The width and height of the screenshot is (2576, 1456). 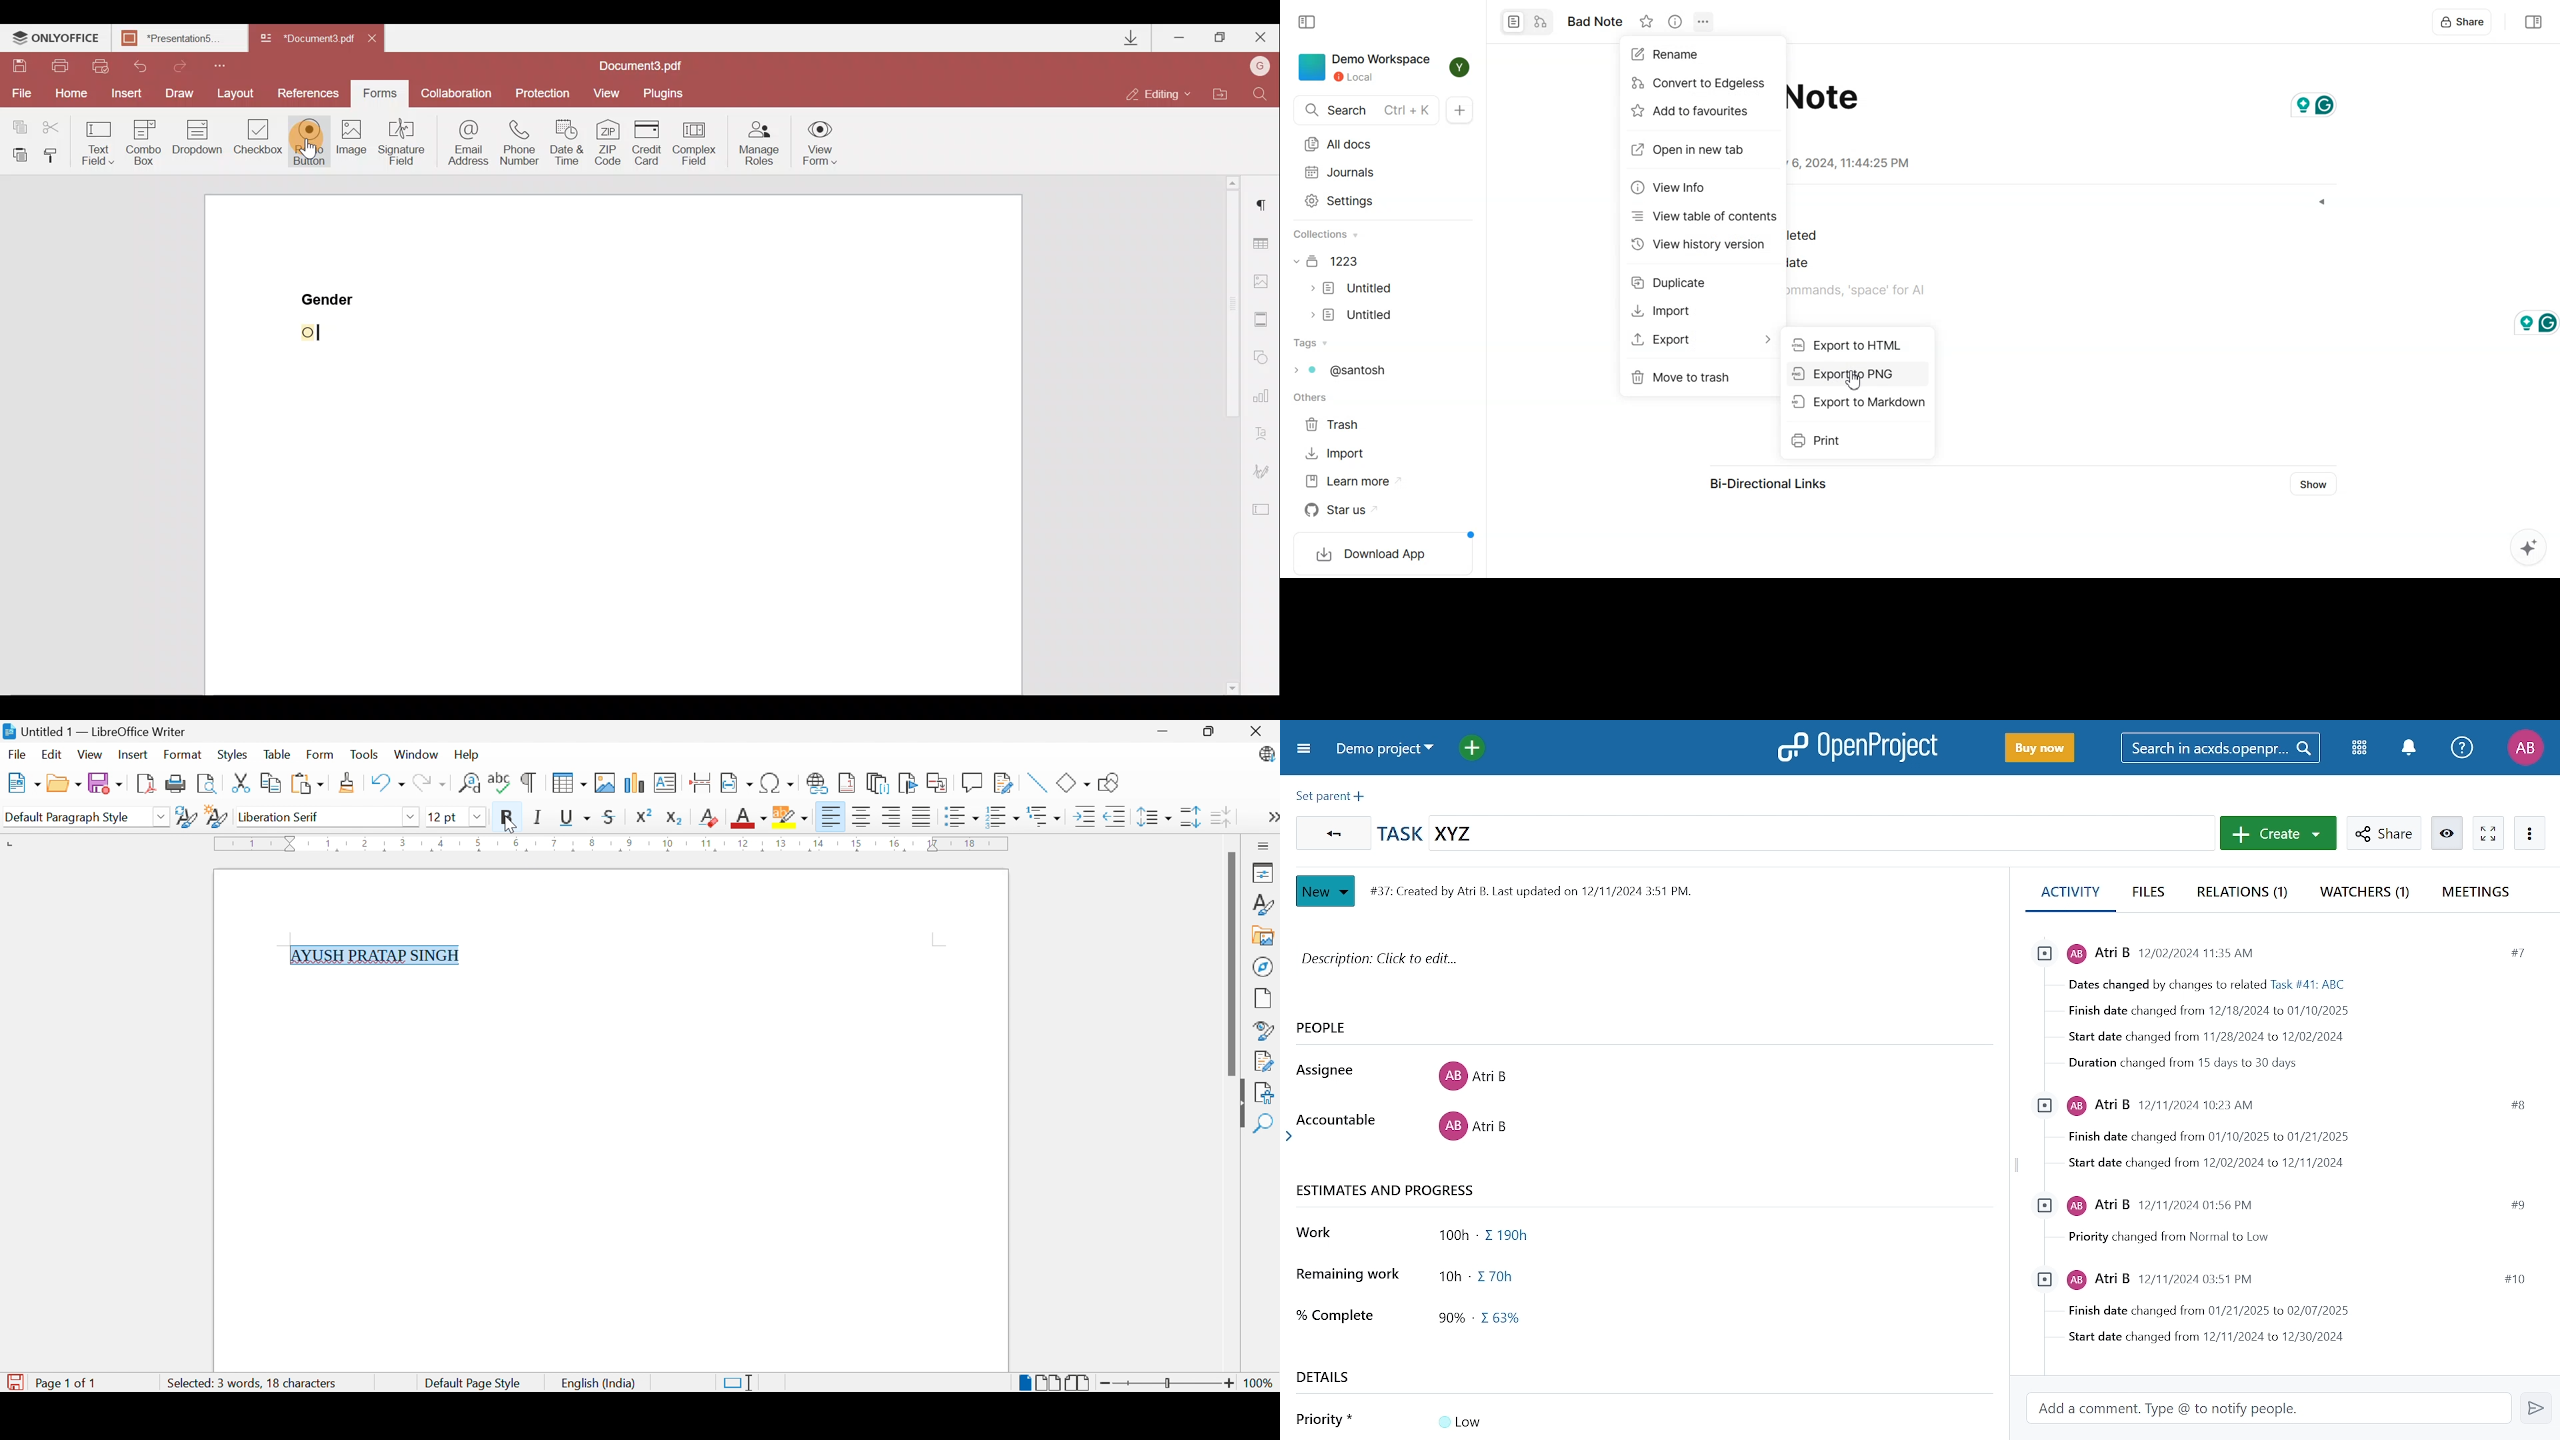 What do you see at coordinates (1050, 1381) in the screenshot?
I see `Multiple-page View` at bounding box center [1050, 1381].